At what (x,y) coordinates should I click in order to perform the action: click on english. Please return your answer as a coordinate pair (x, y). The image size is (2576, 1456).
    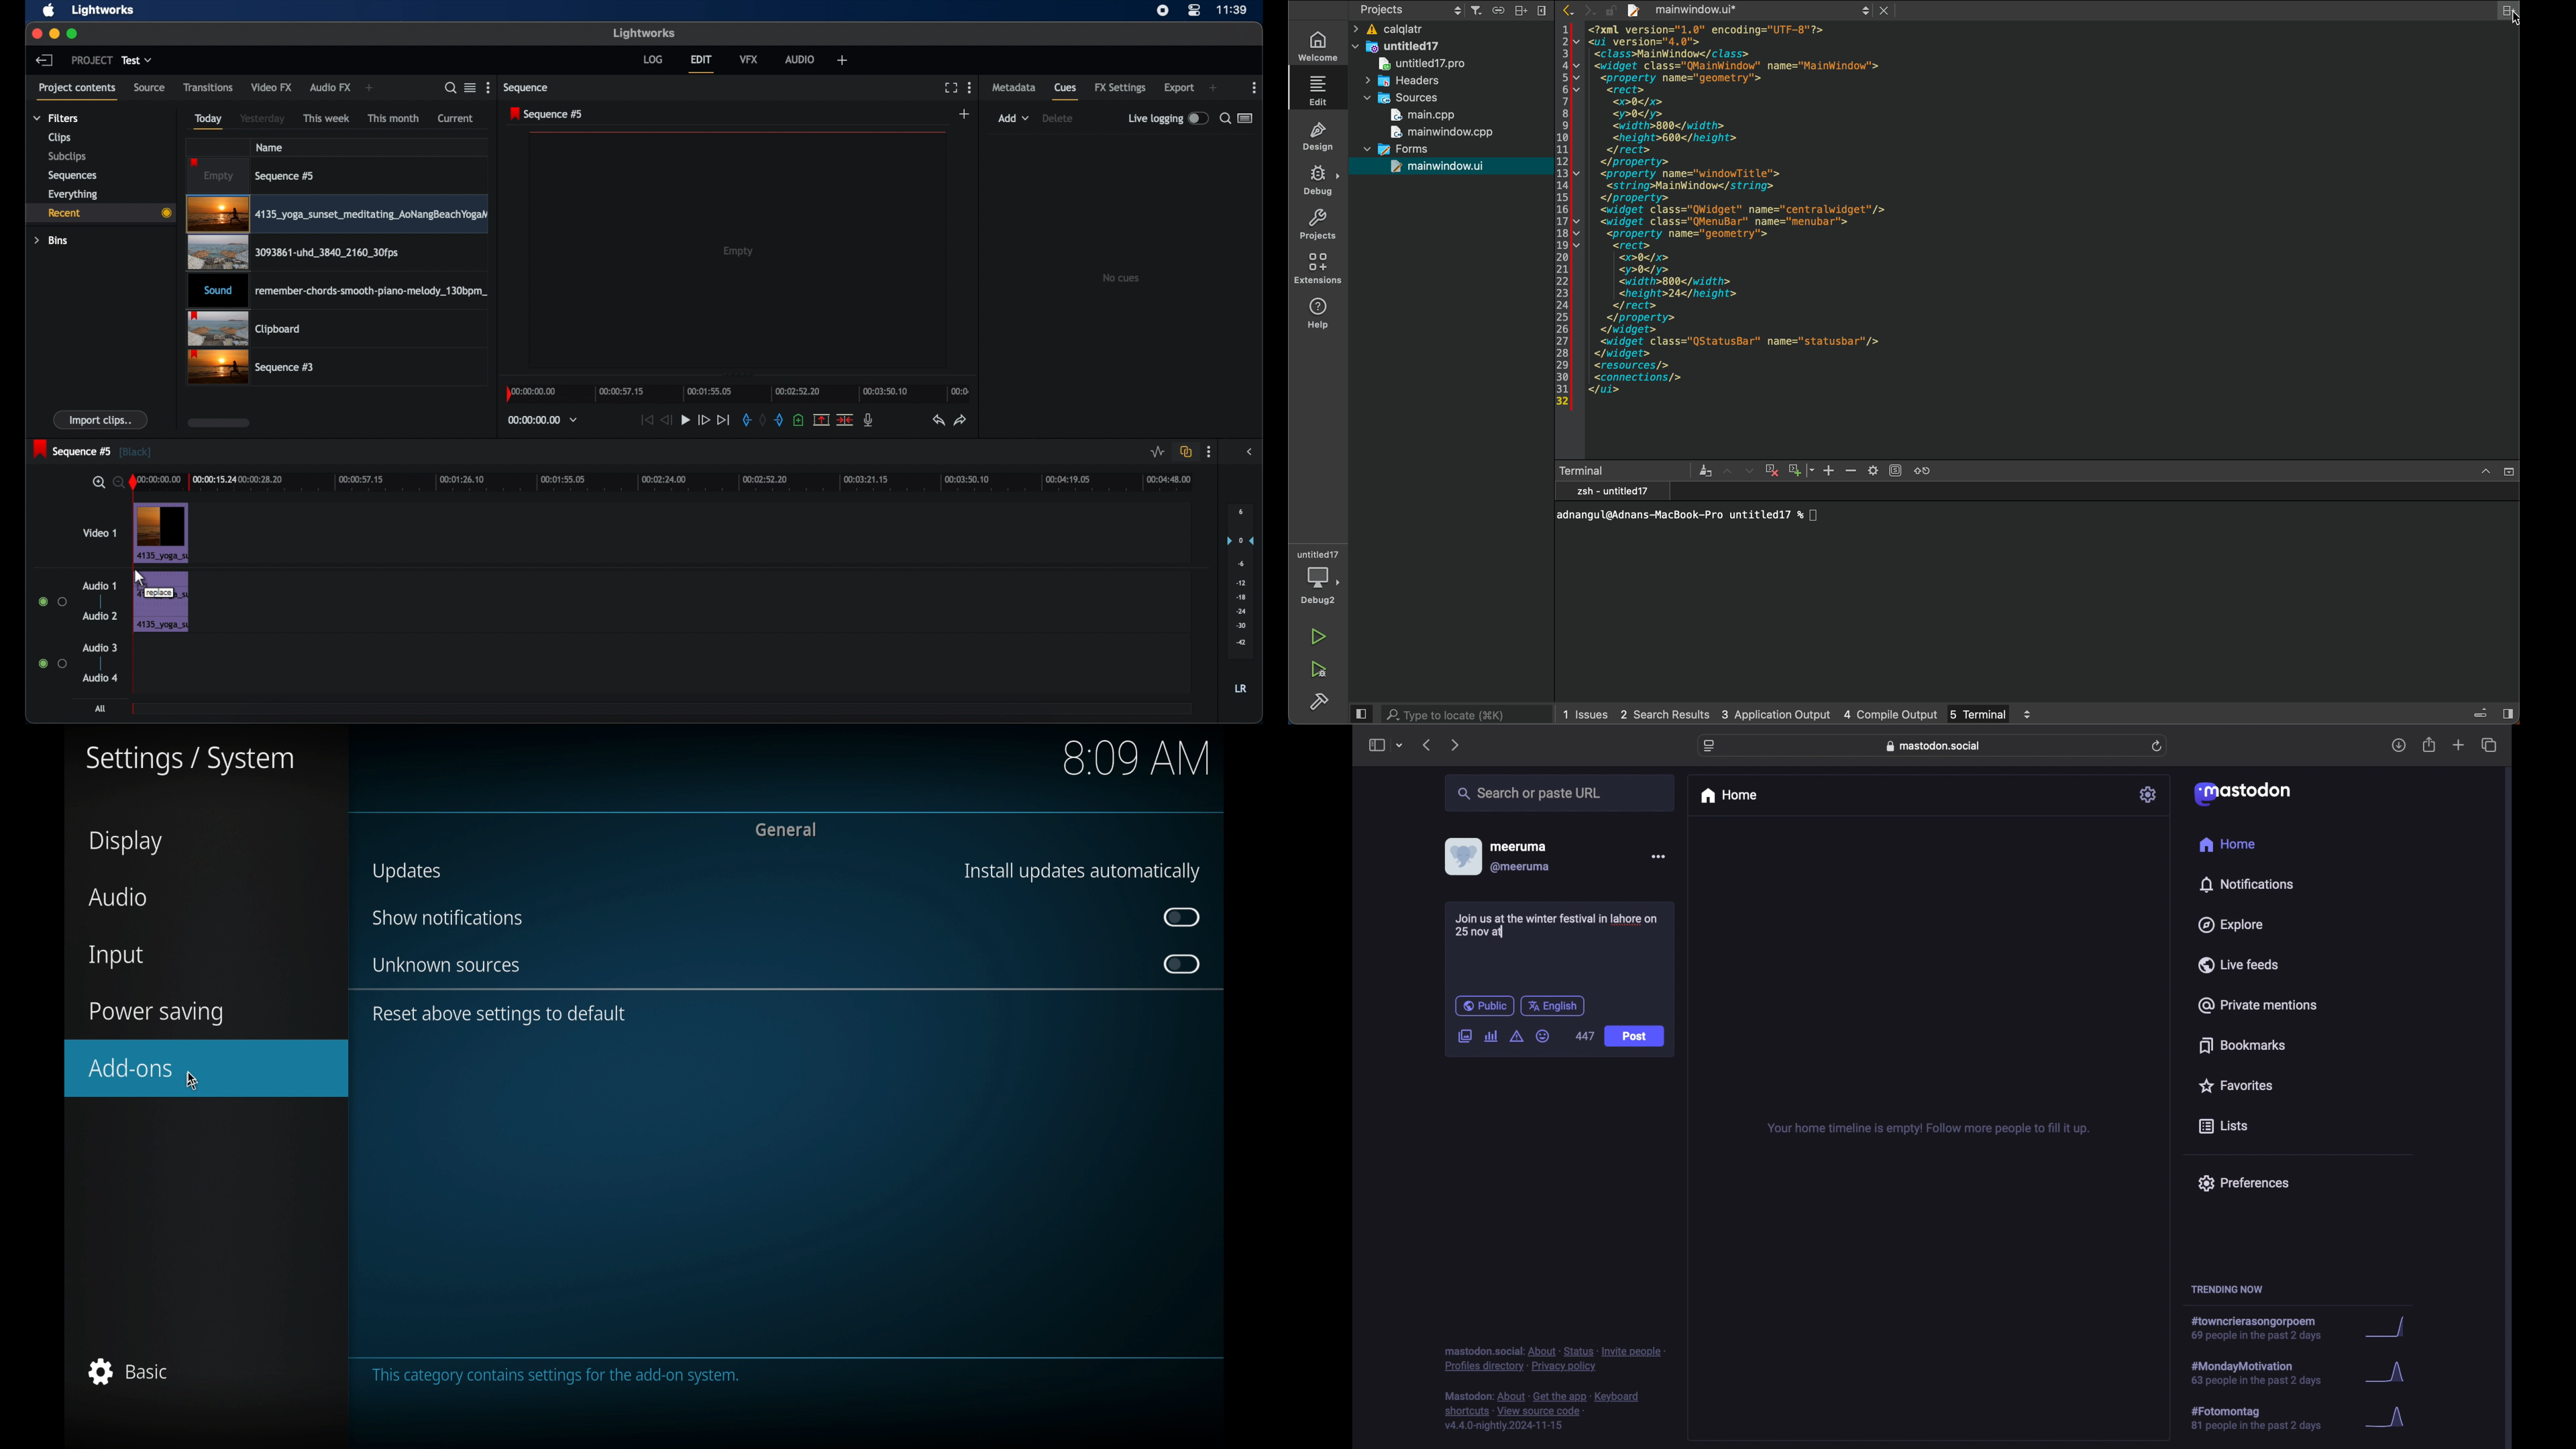
    Looking at the image, I should click on (1553, 1006).